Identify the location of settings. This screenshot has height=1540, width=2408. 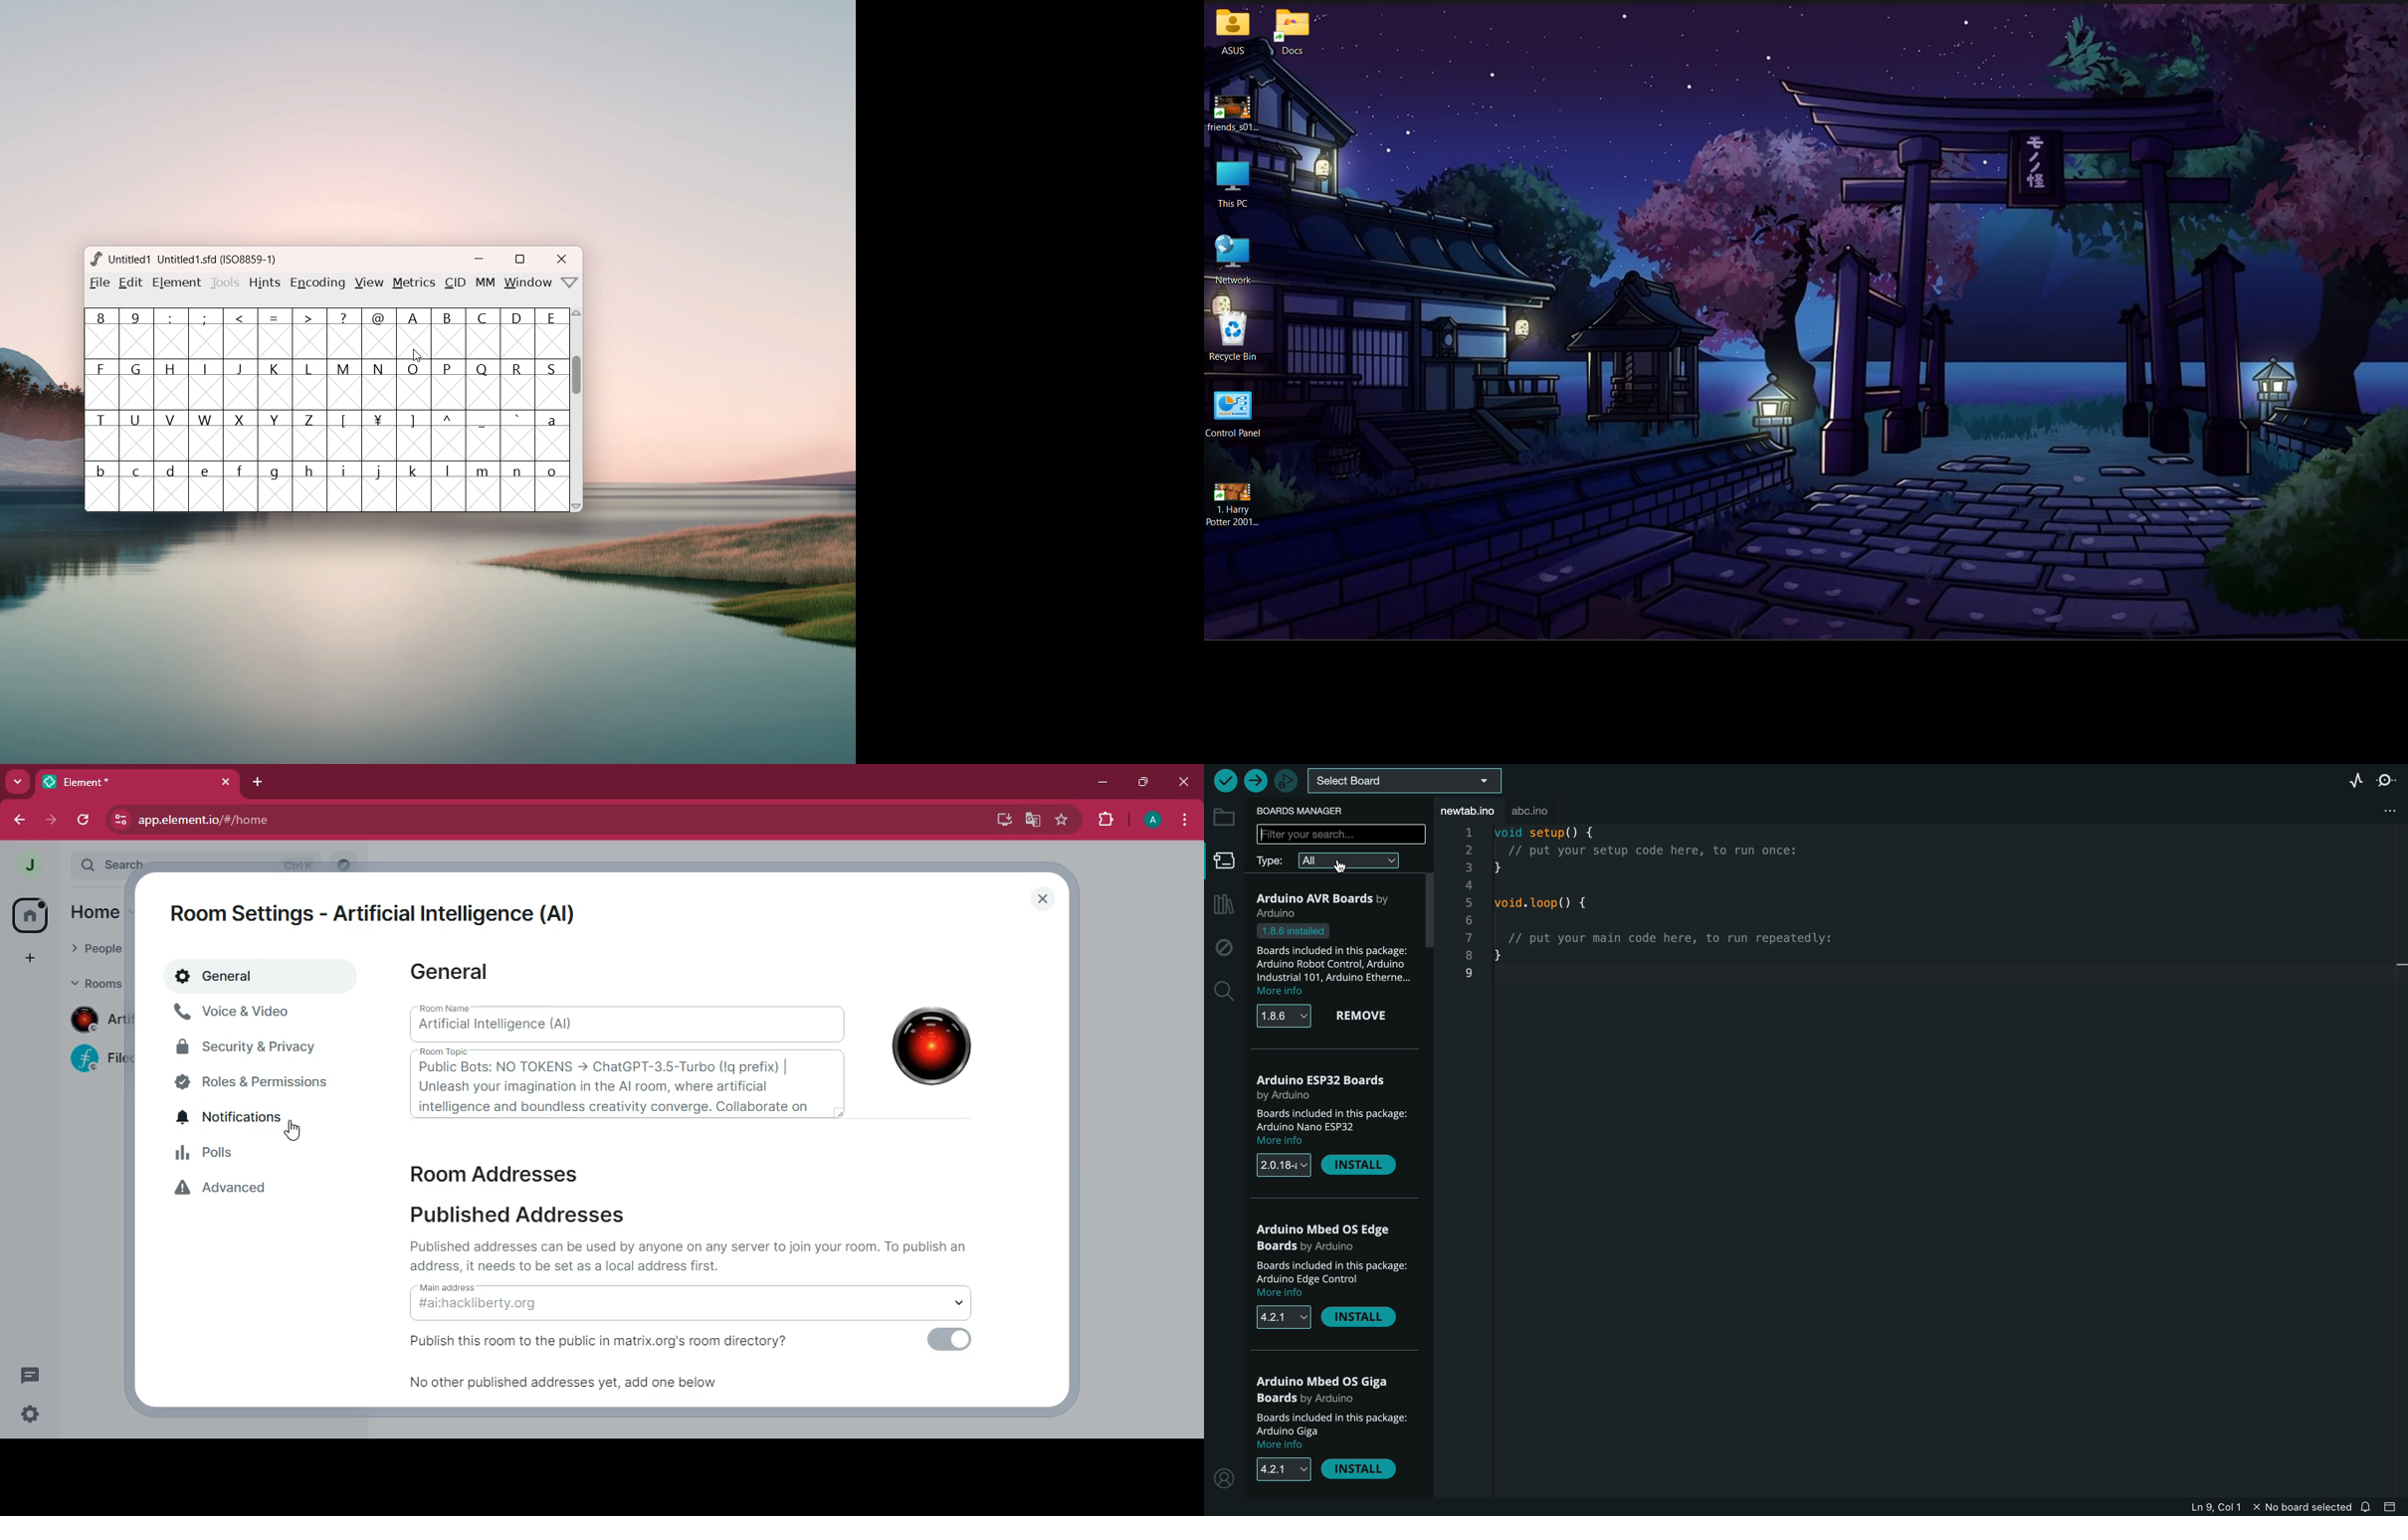
(32, 1416).